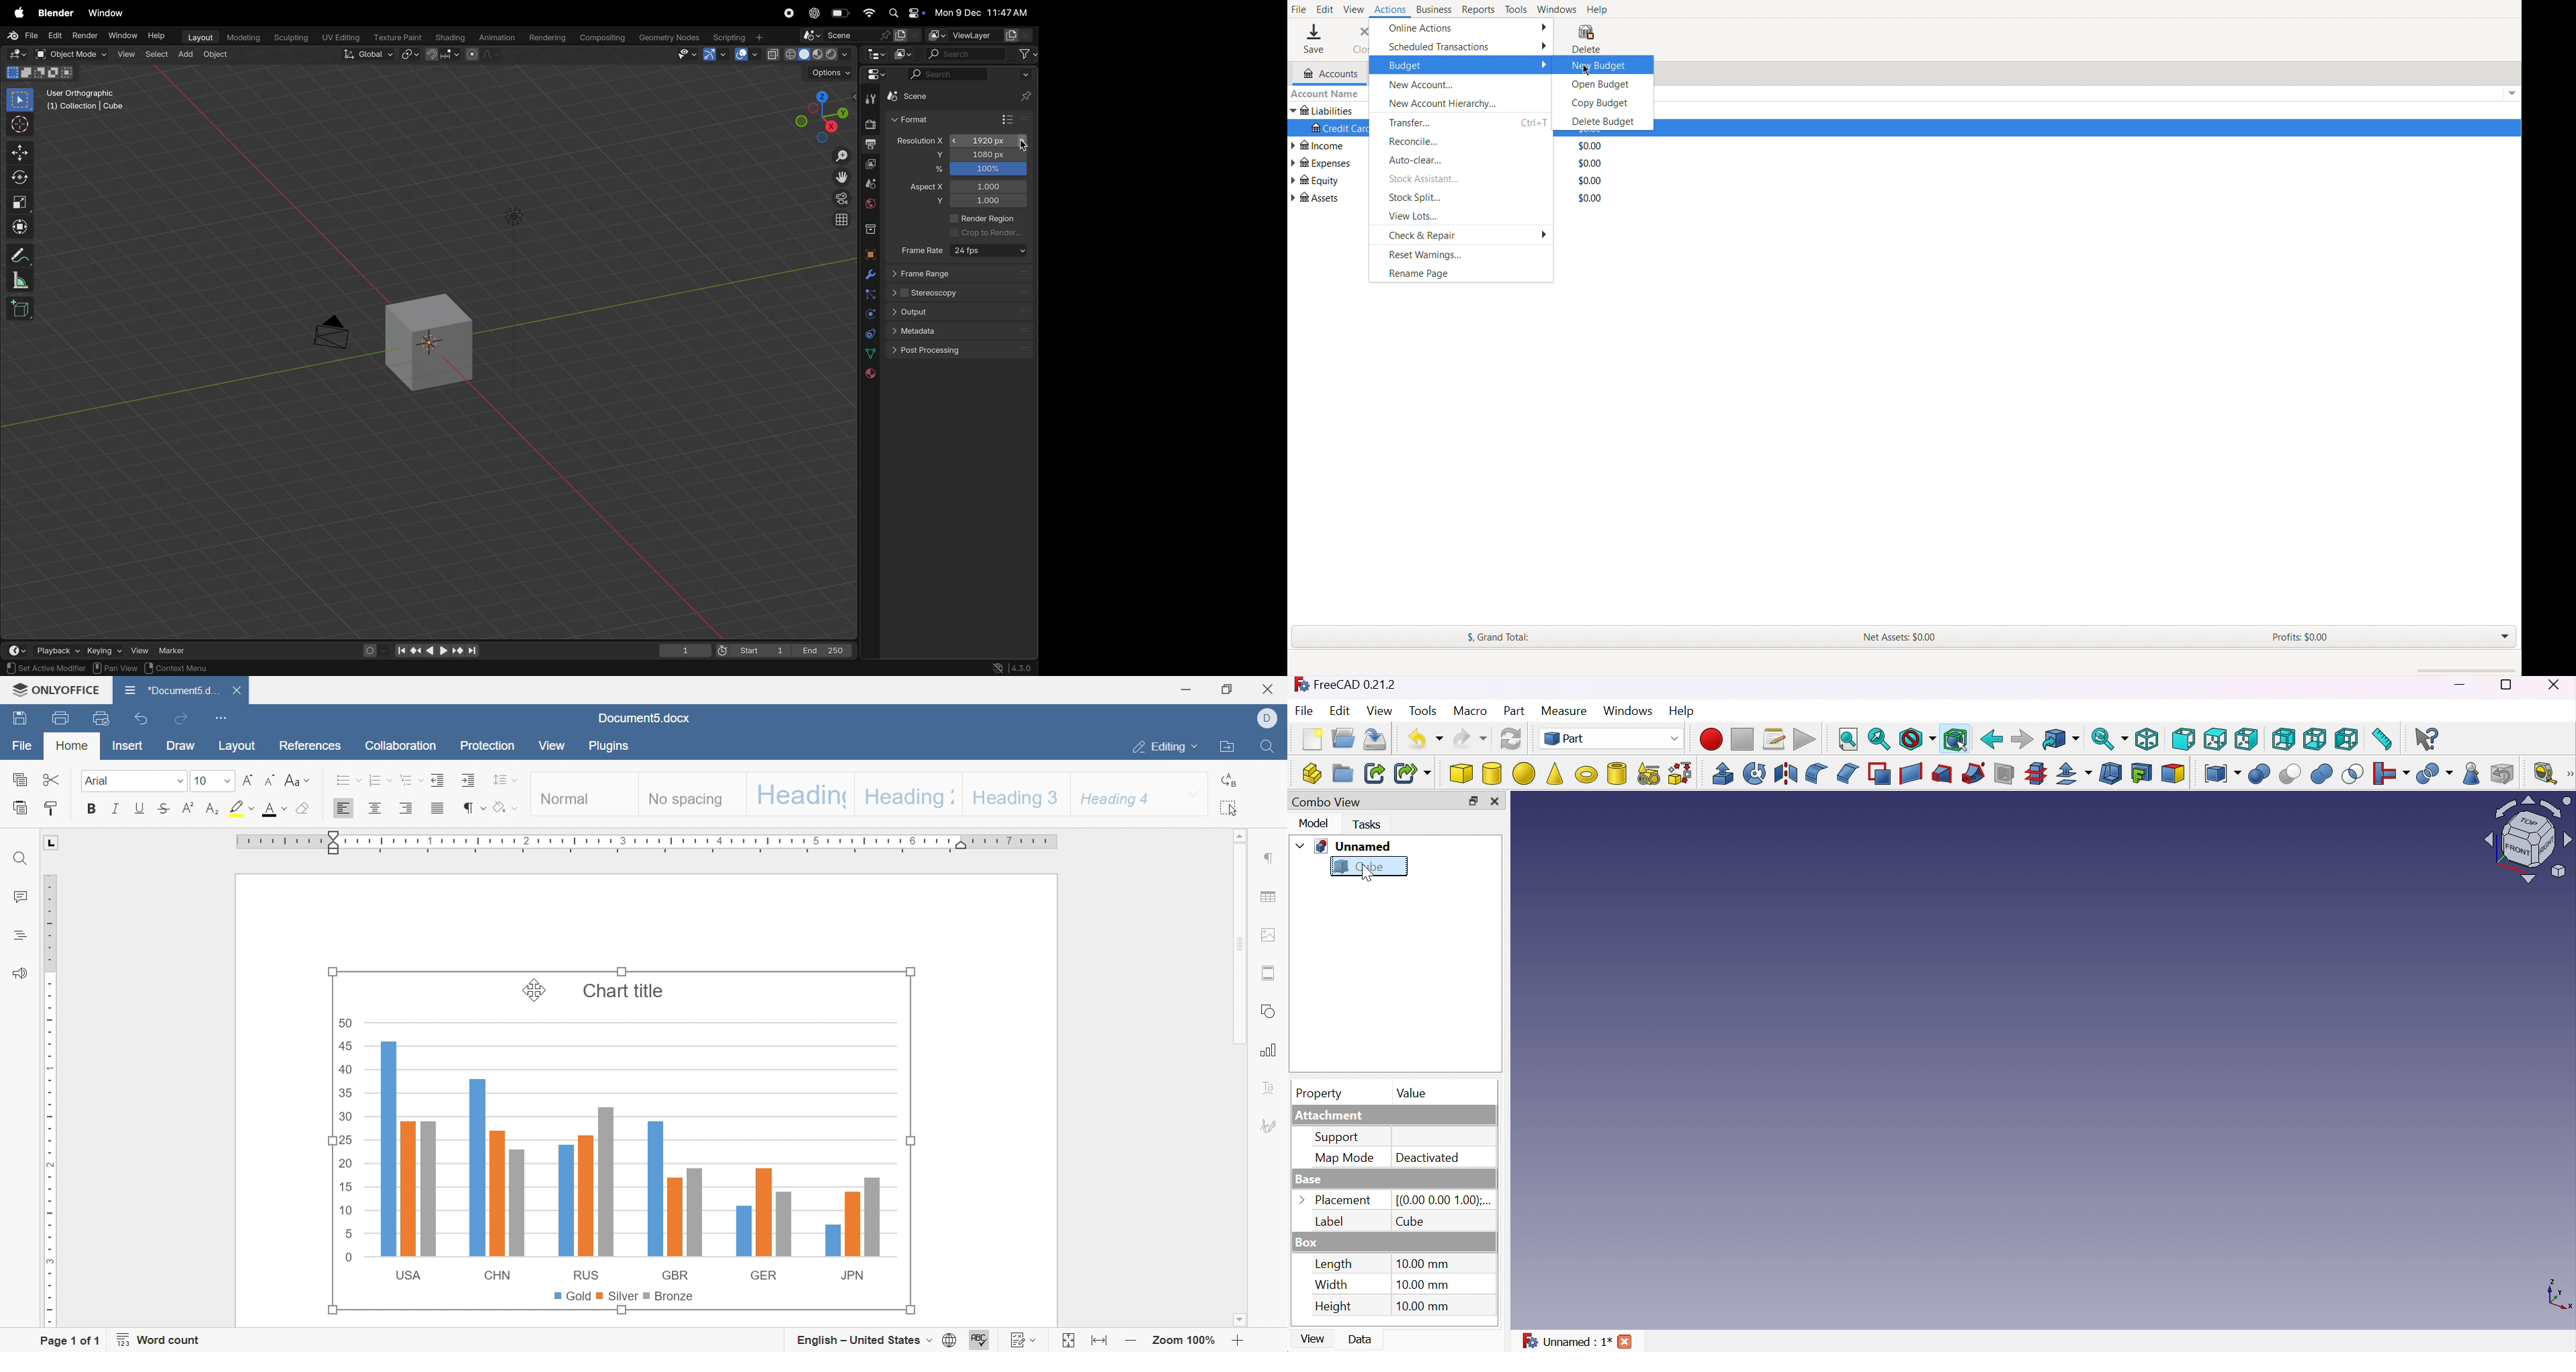  Describe the element at coordinates (1344, 1199) in the screenshot. I see `Placement` at that location.